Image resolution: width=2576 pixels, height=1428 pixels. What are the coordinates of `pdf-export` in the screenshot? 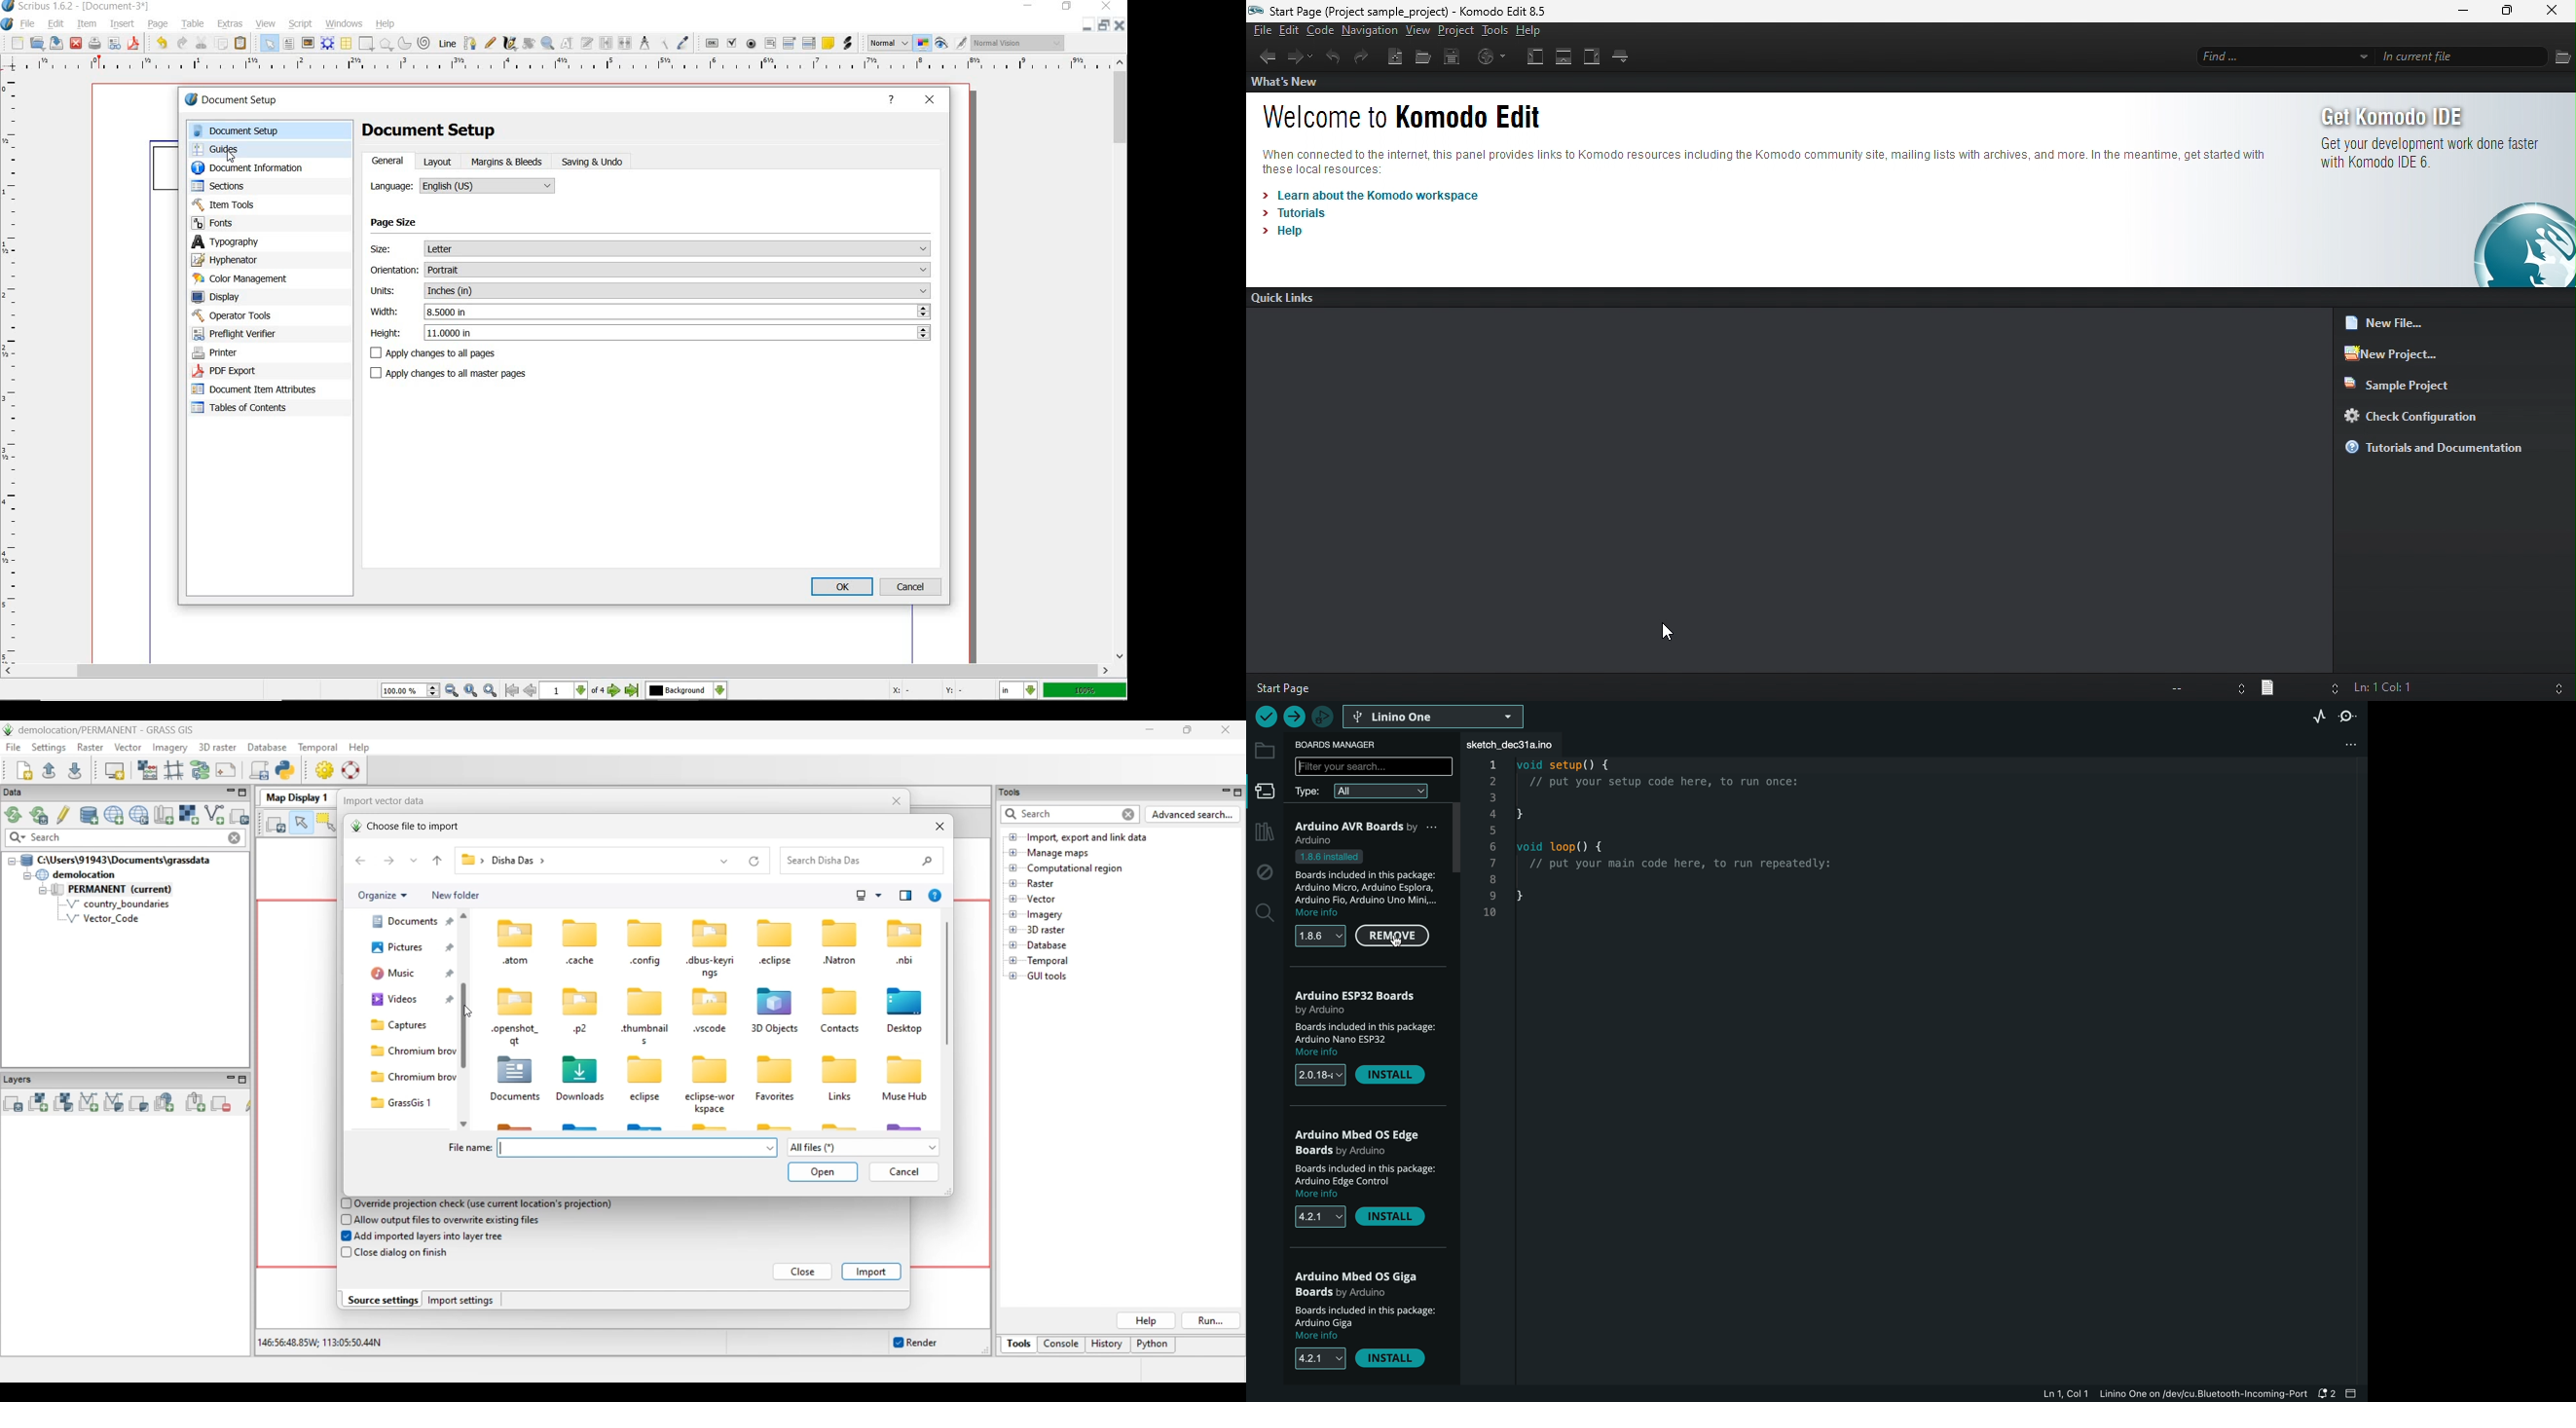 It's located at (254, 371).